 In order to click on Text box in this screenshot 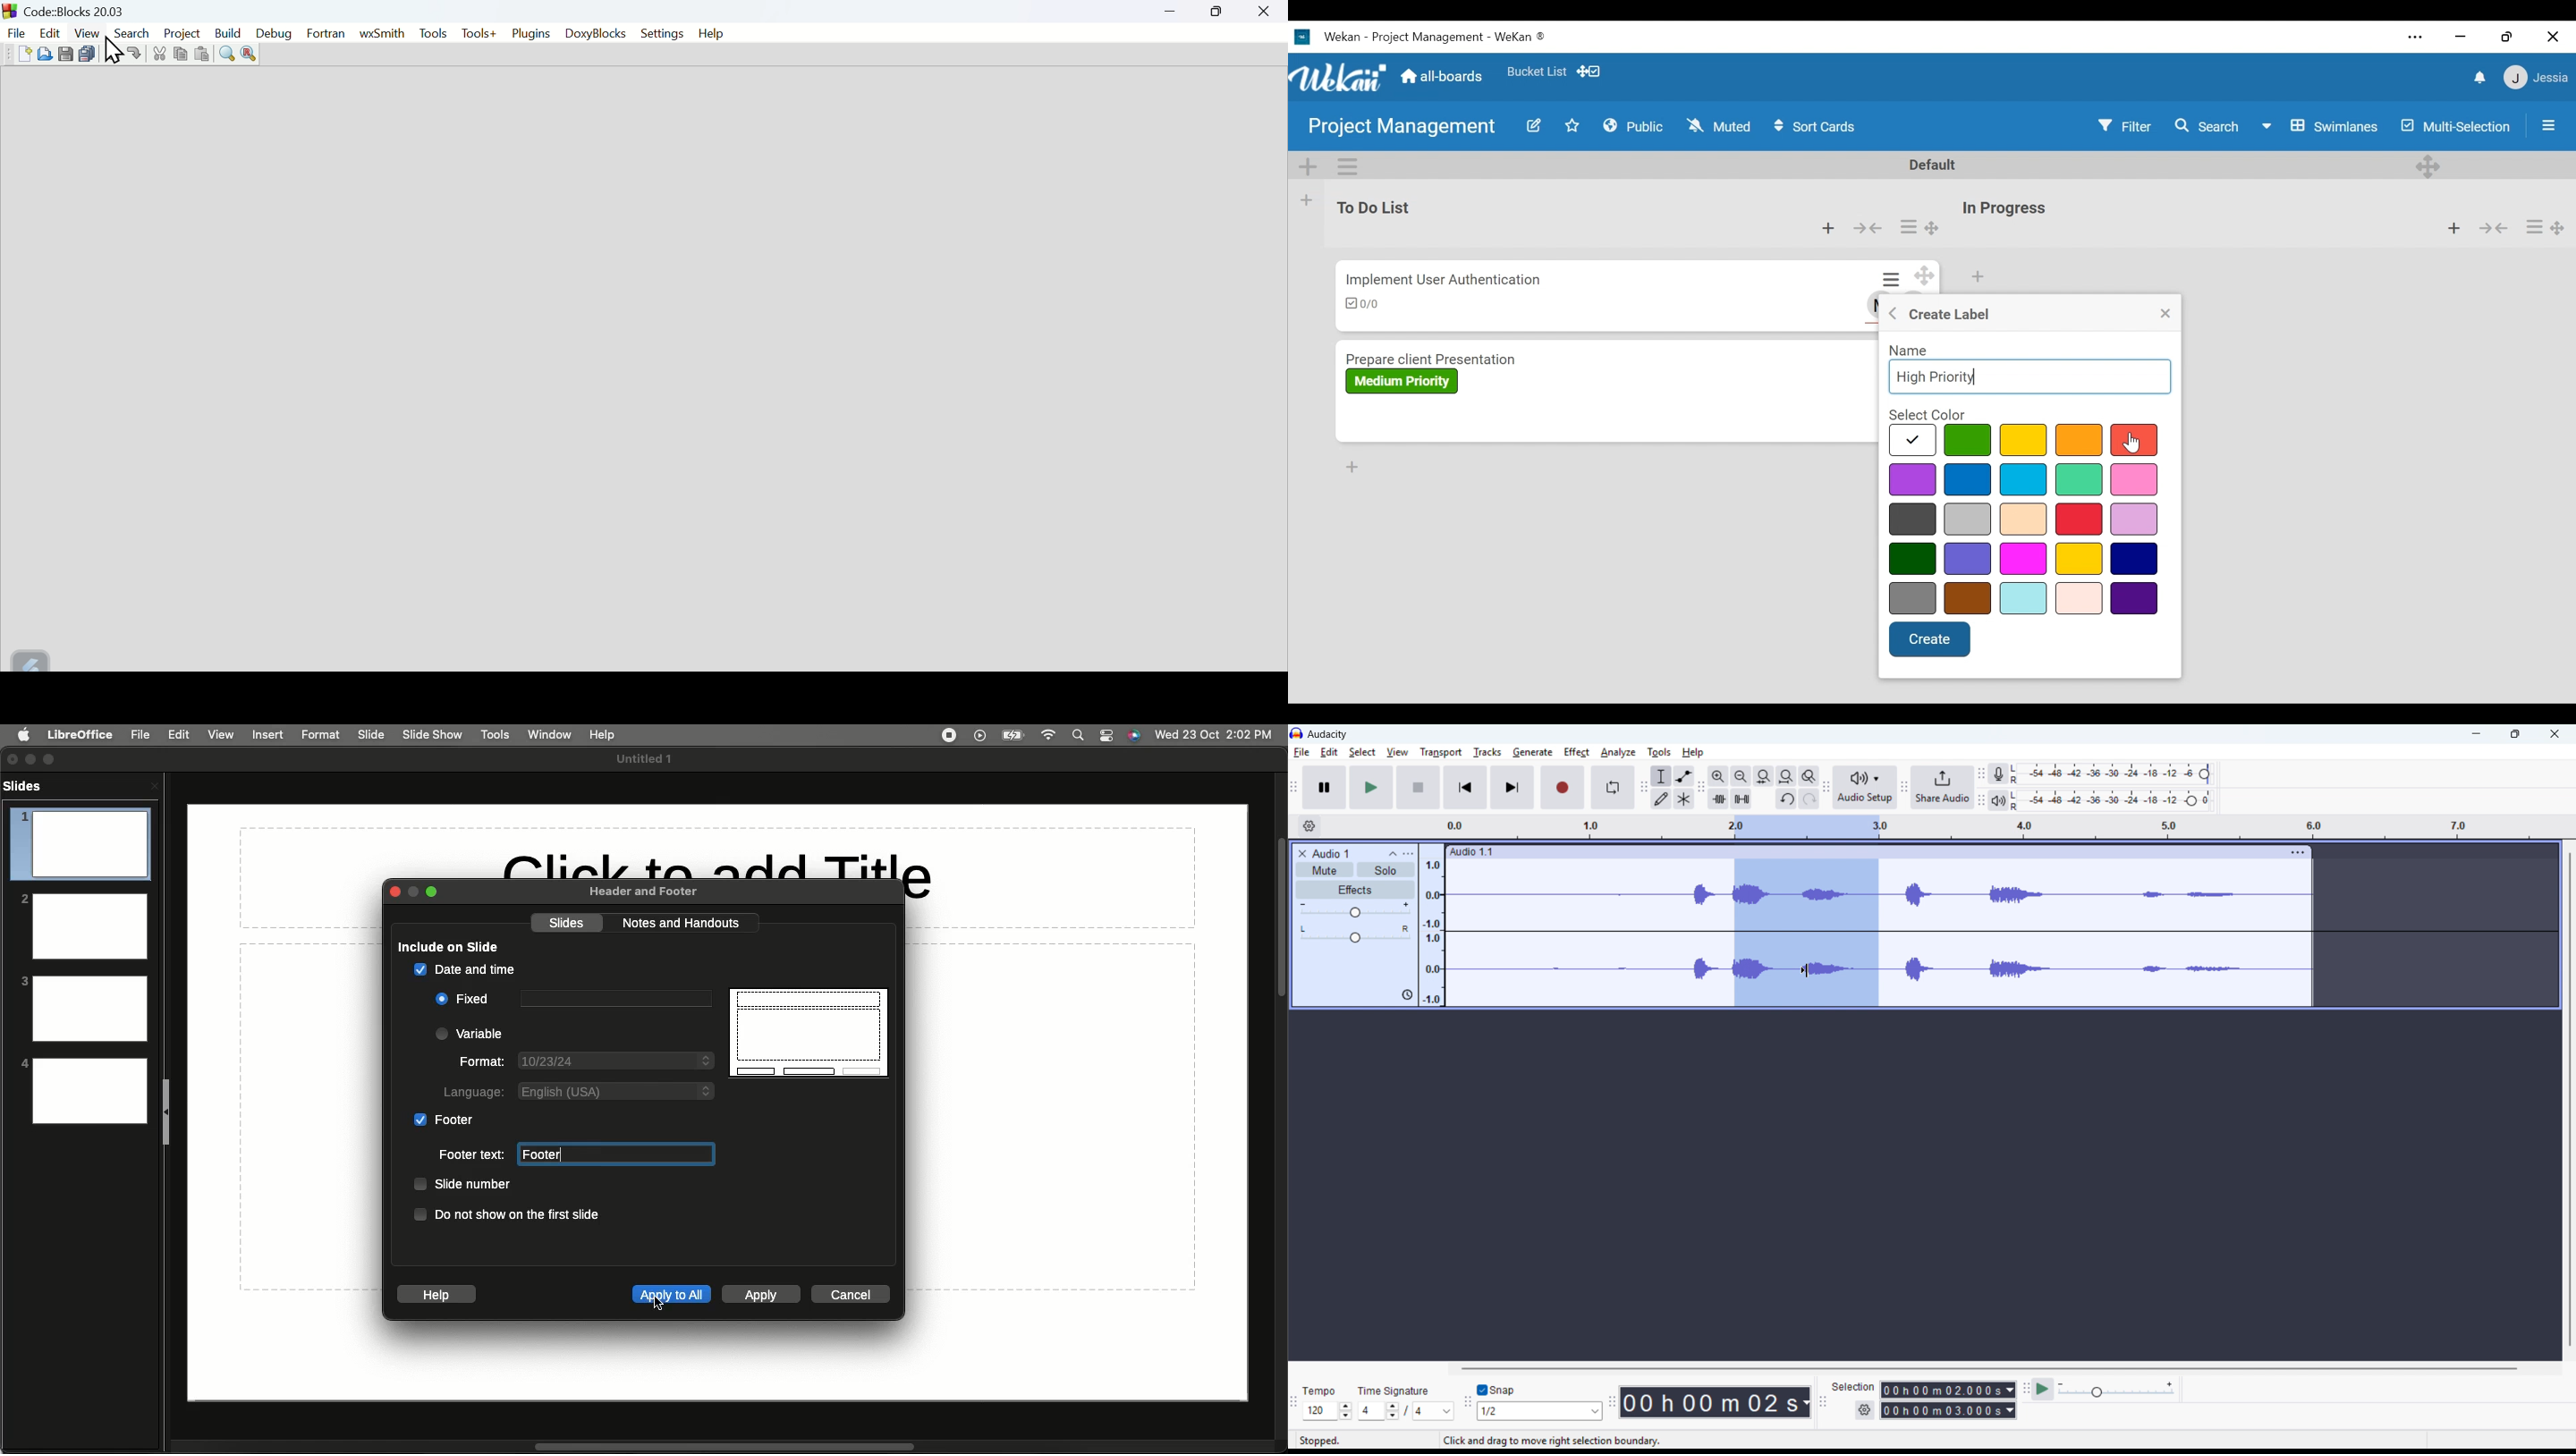, I will do `click(613, 1154)`.